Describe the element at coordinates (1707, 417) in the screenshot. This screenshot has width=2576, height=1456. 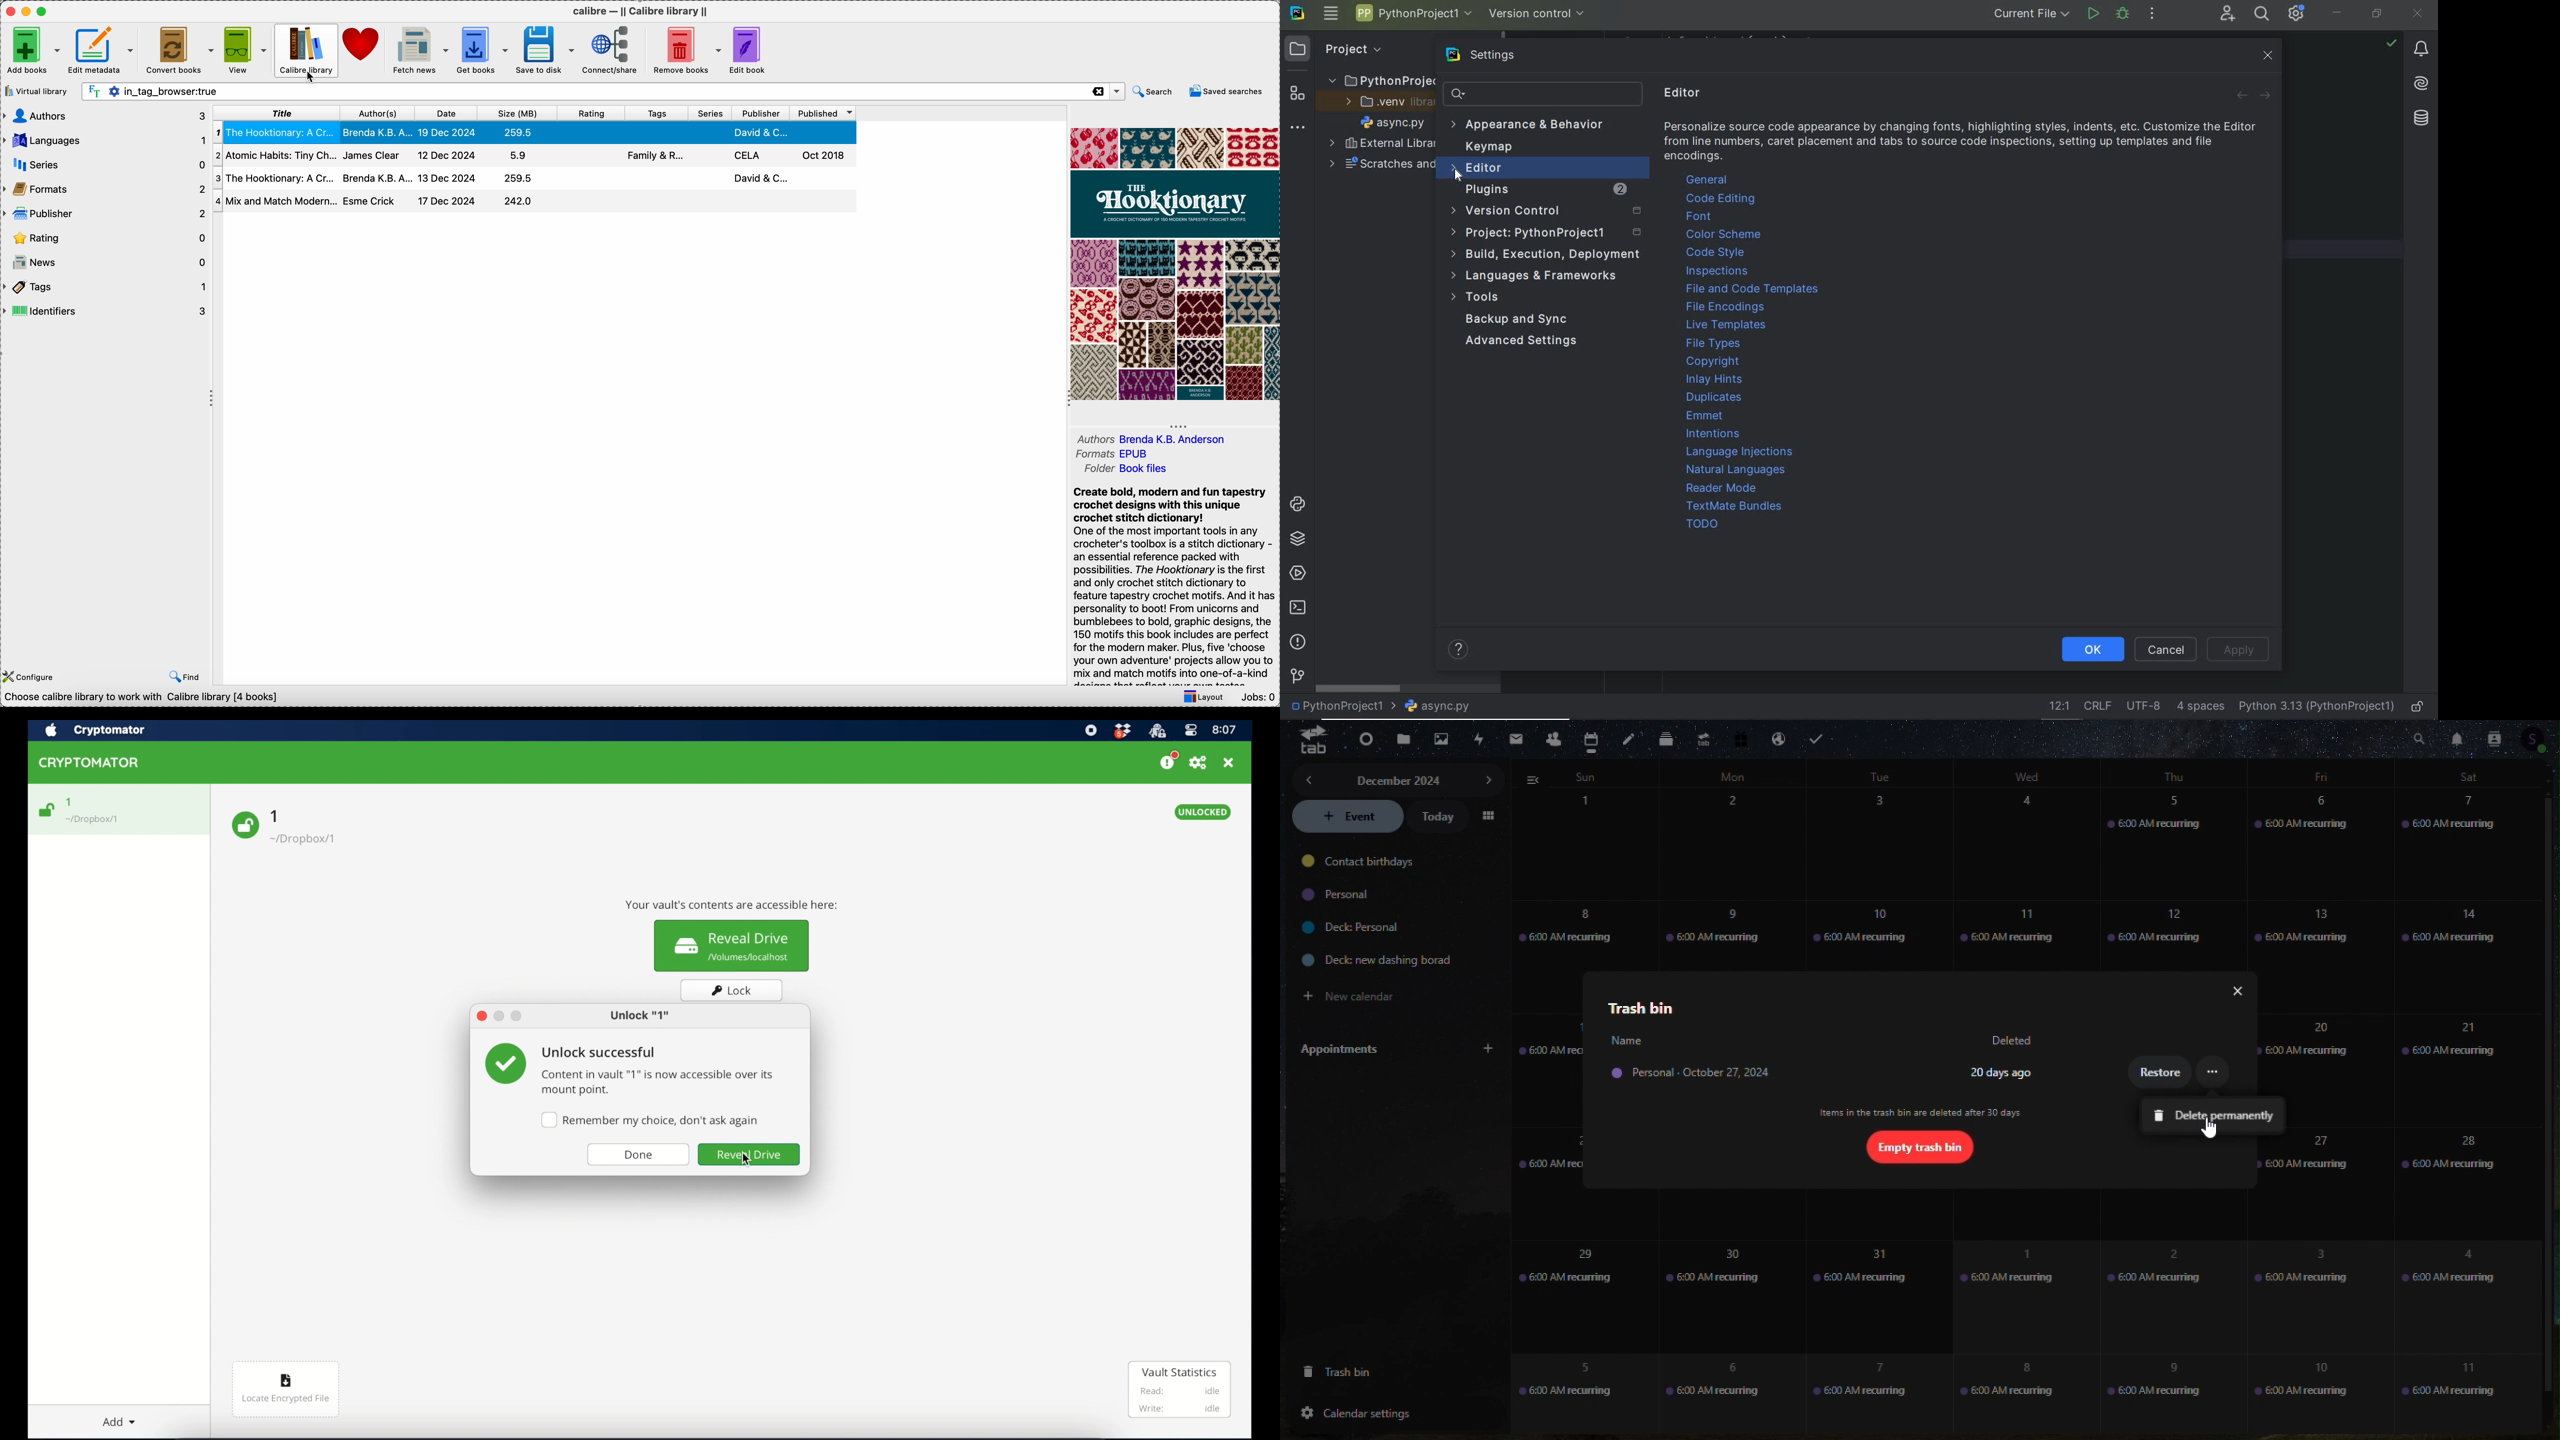
I see `Emmet` at that location.